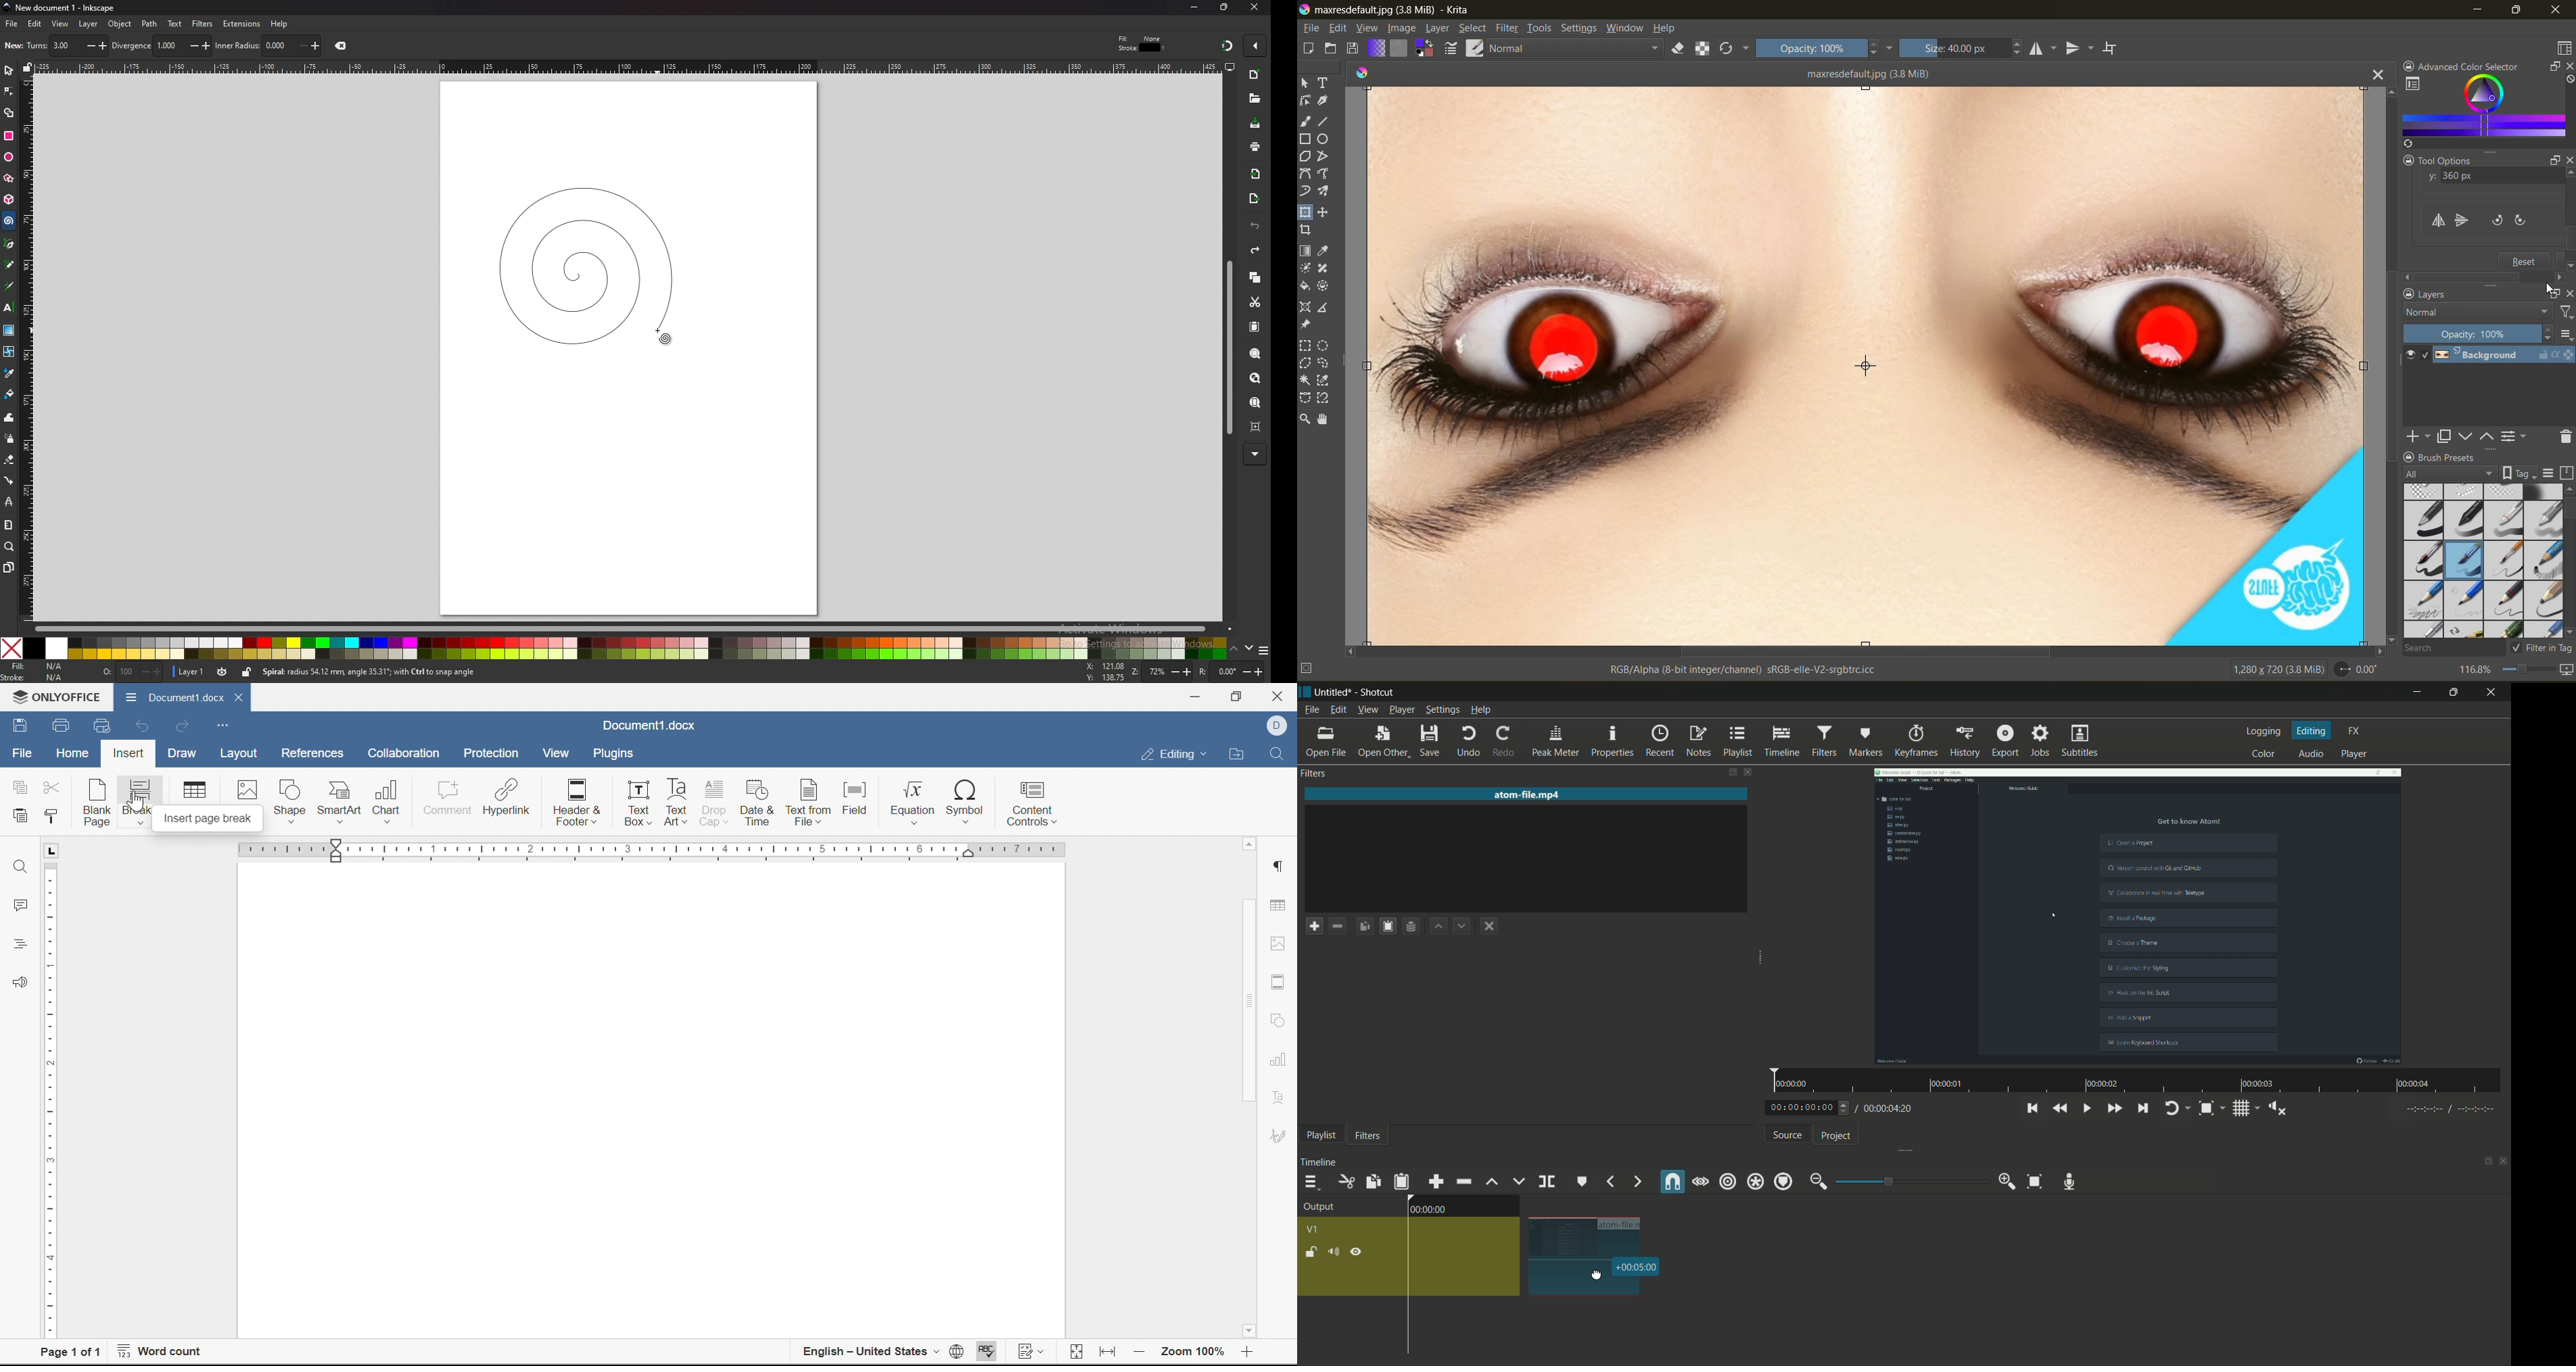 This screenshot has width=2576, height=1372. I want to click on vertically flipped canvas, so click(1864, 366).